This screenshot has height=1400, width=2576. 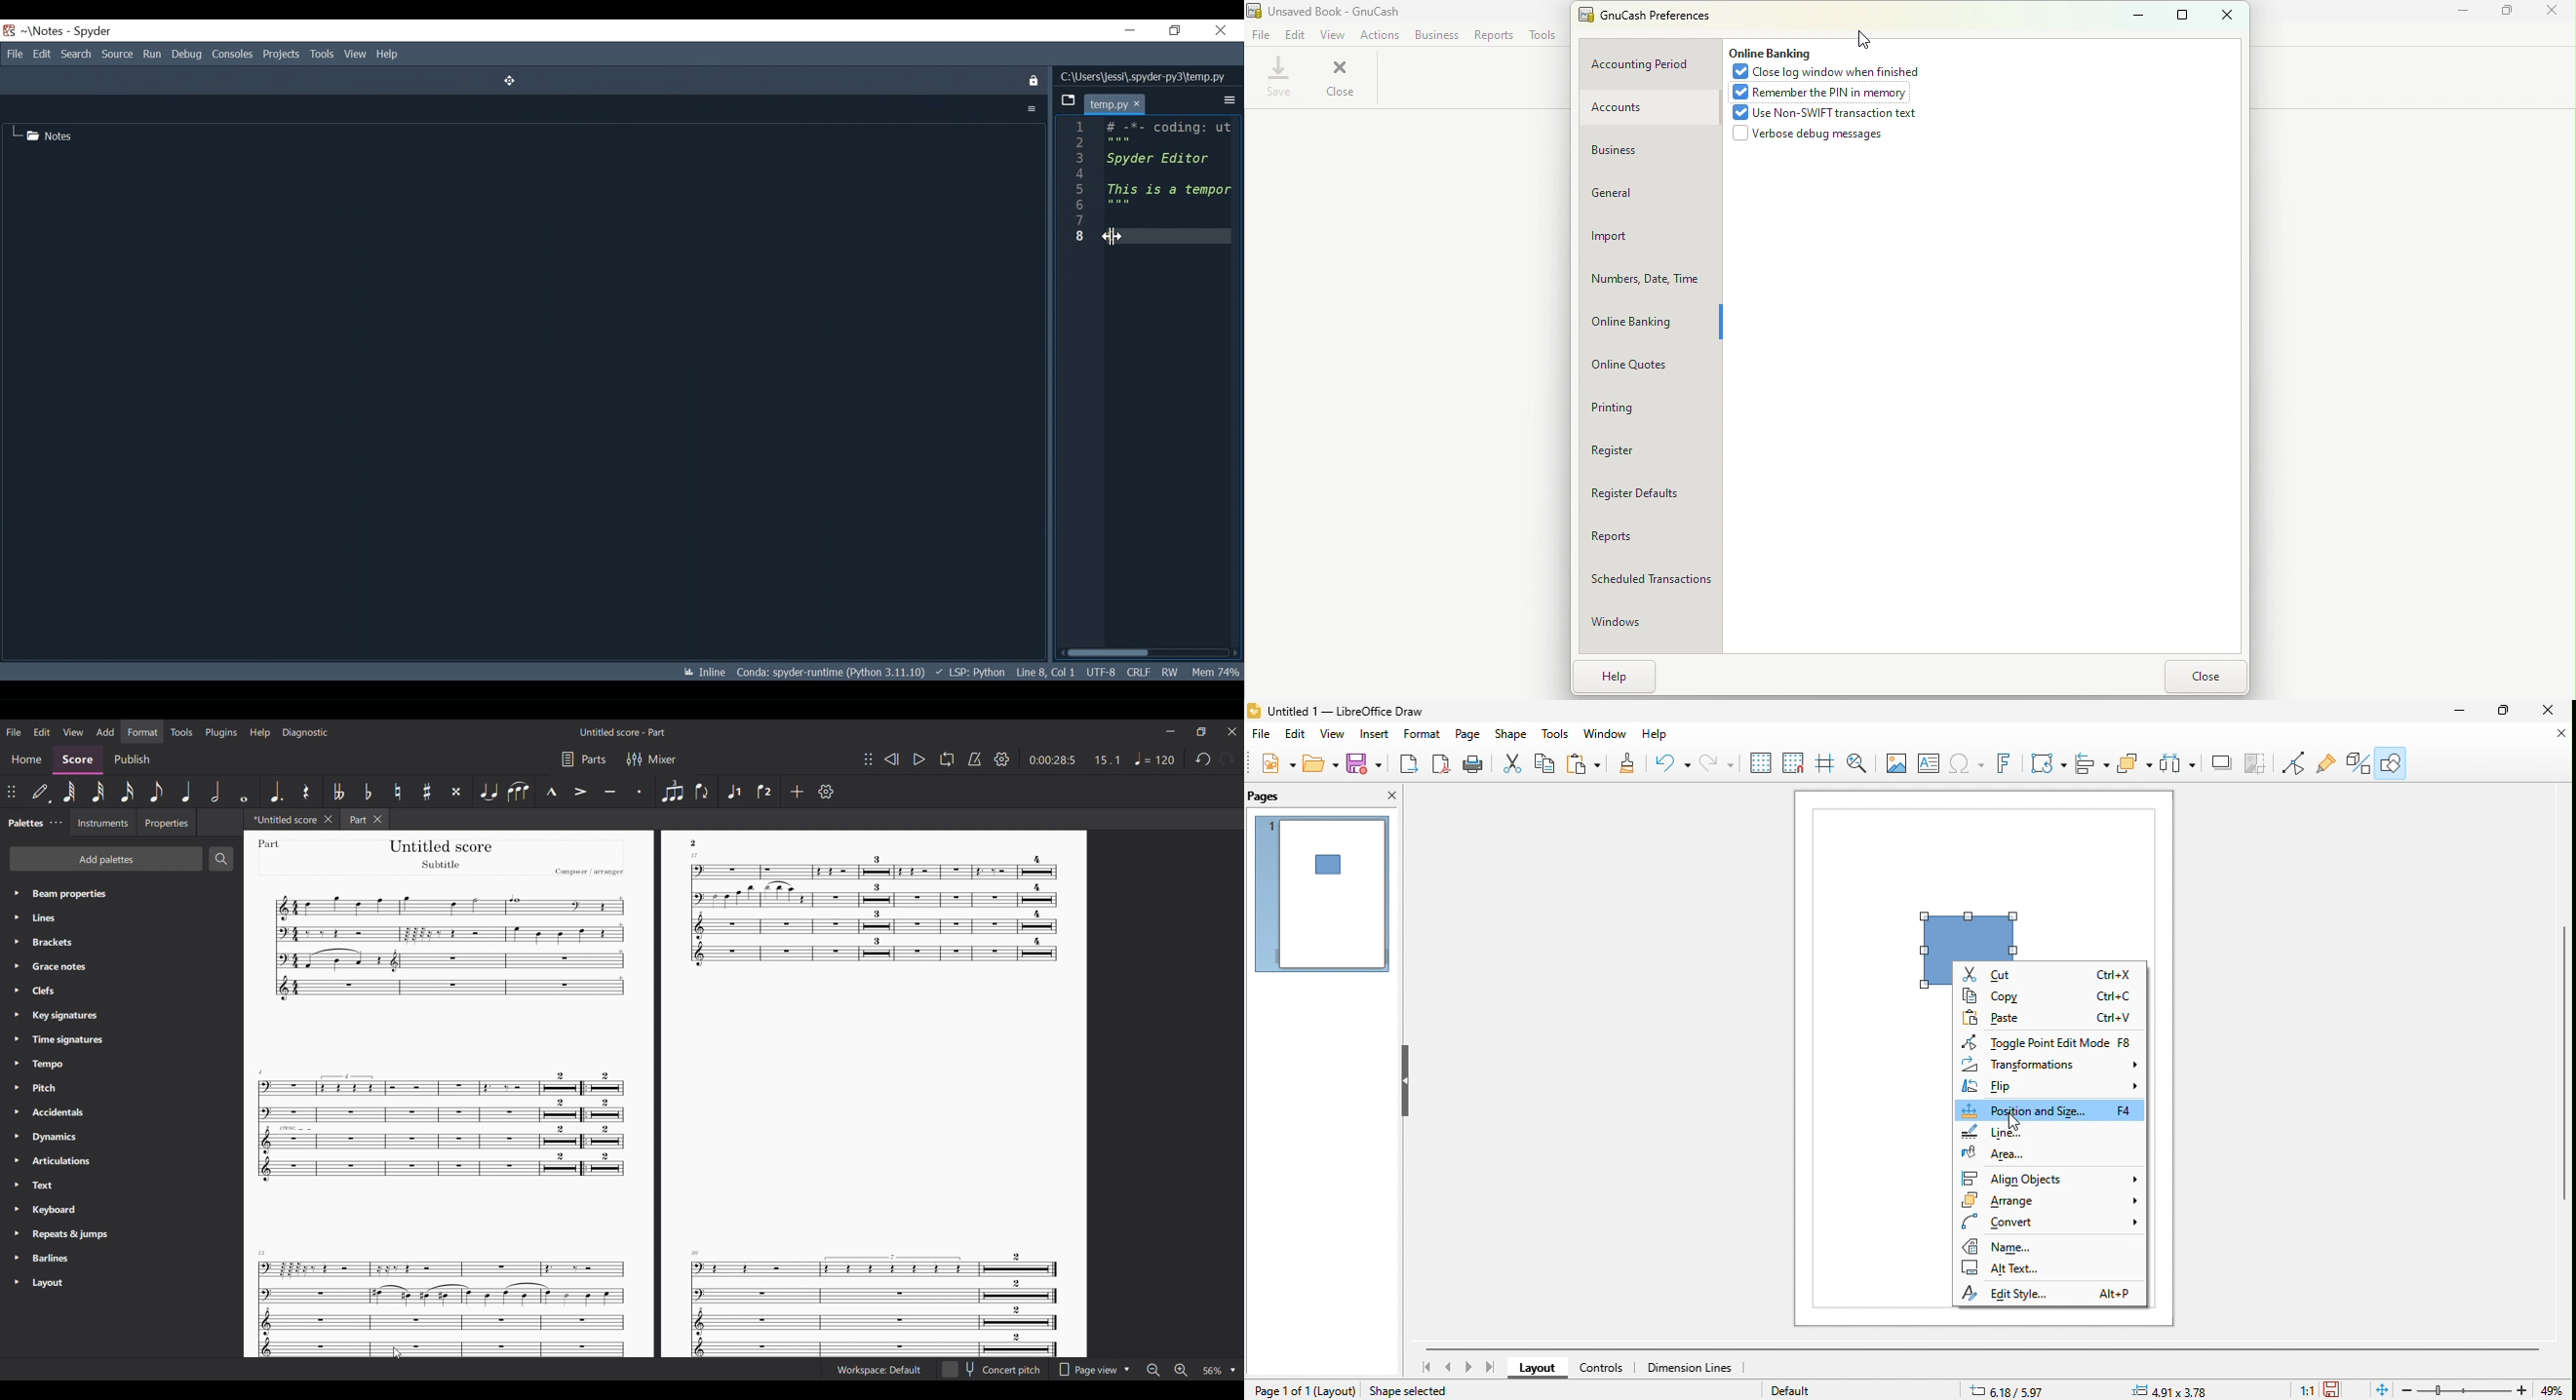 I want to click on Online quotes, so click(x=1643, y=368).